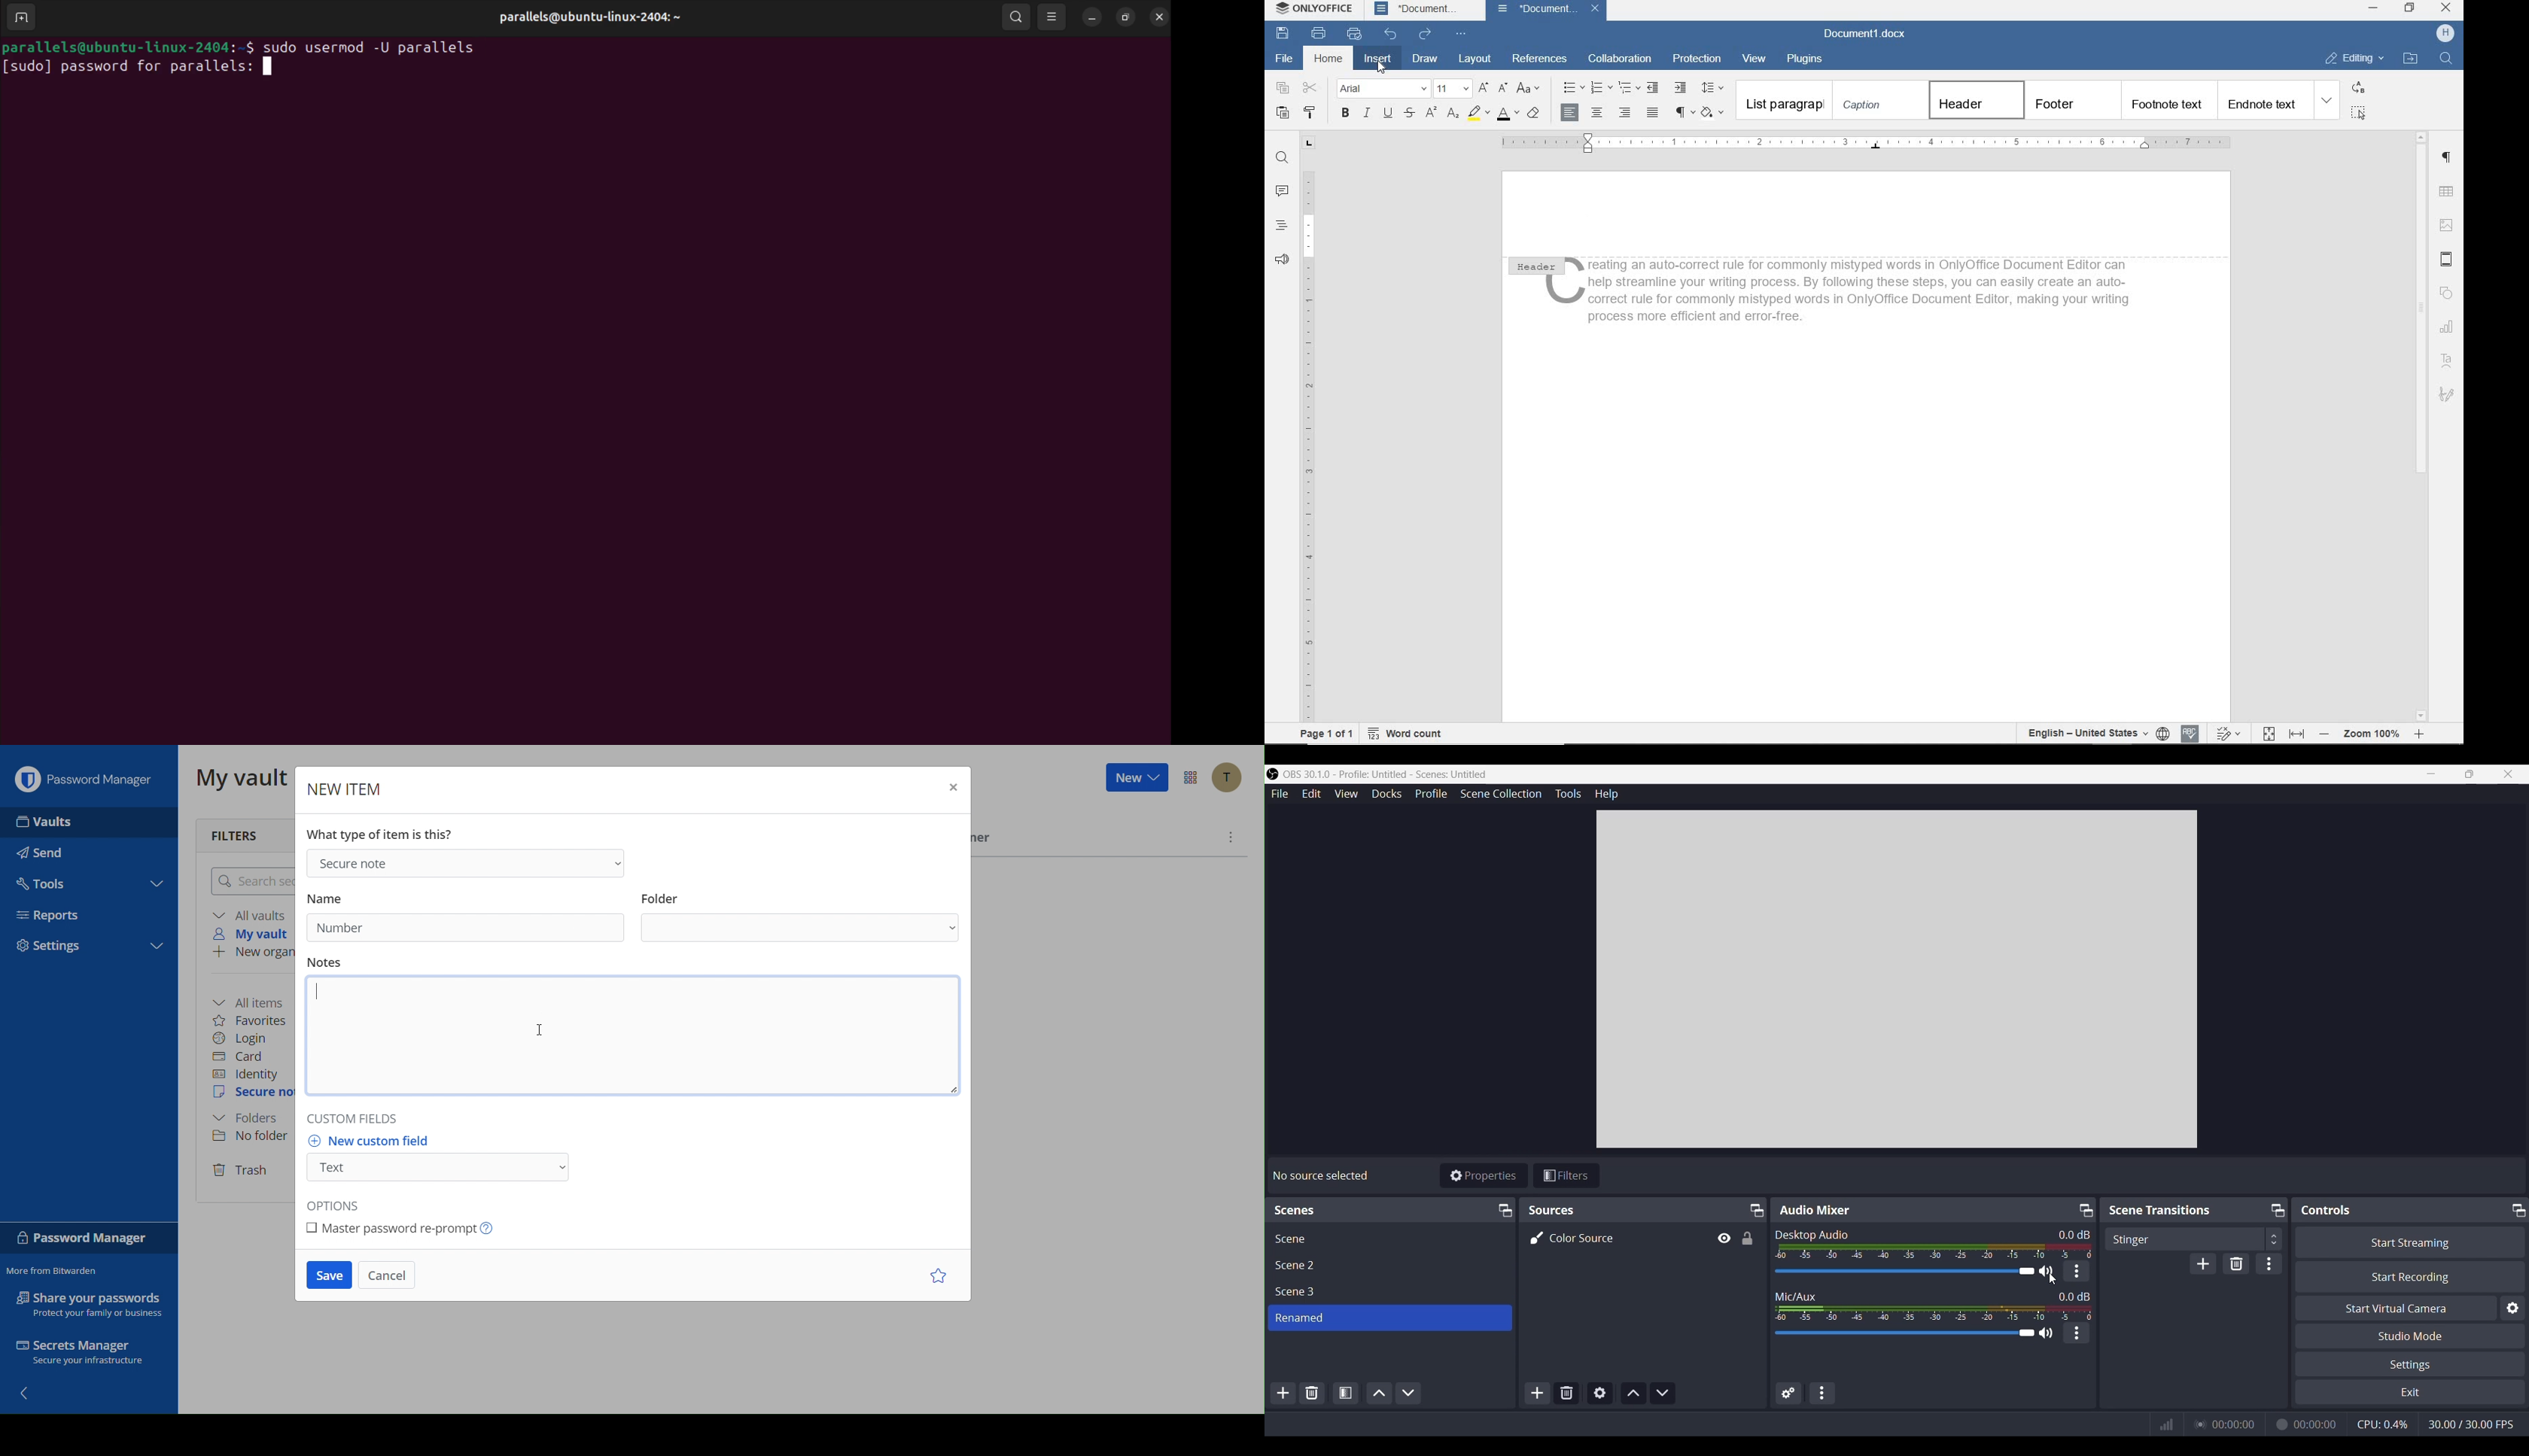 This screenshot has width=2548, height=1456. Describe the element at coordinates (1865, 33) in the screenshot. I see `DOCUMENT .docx` at that location.